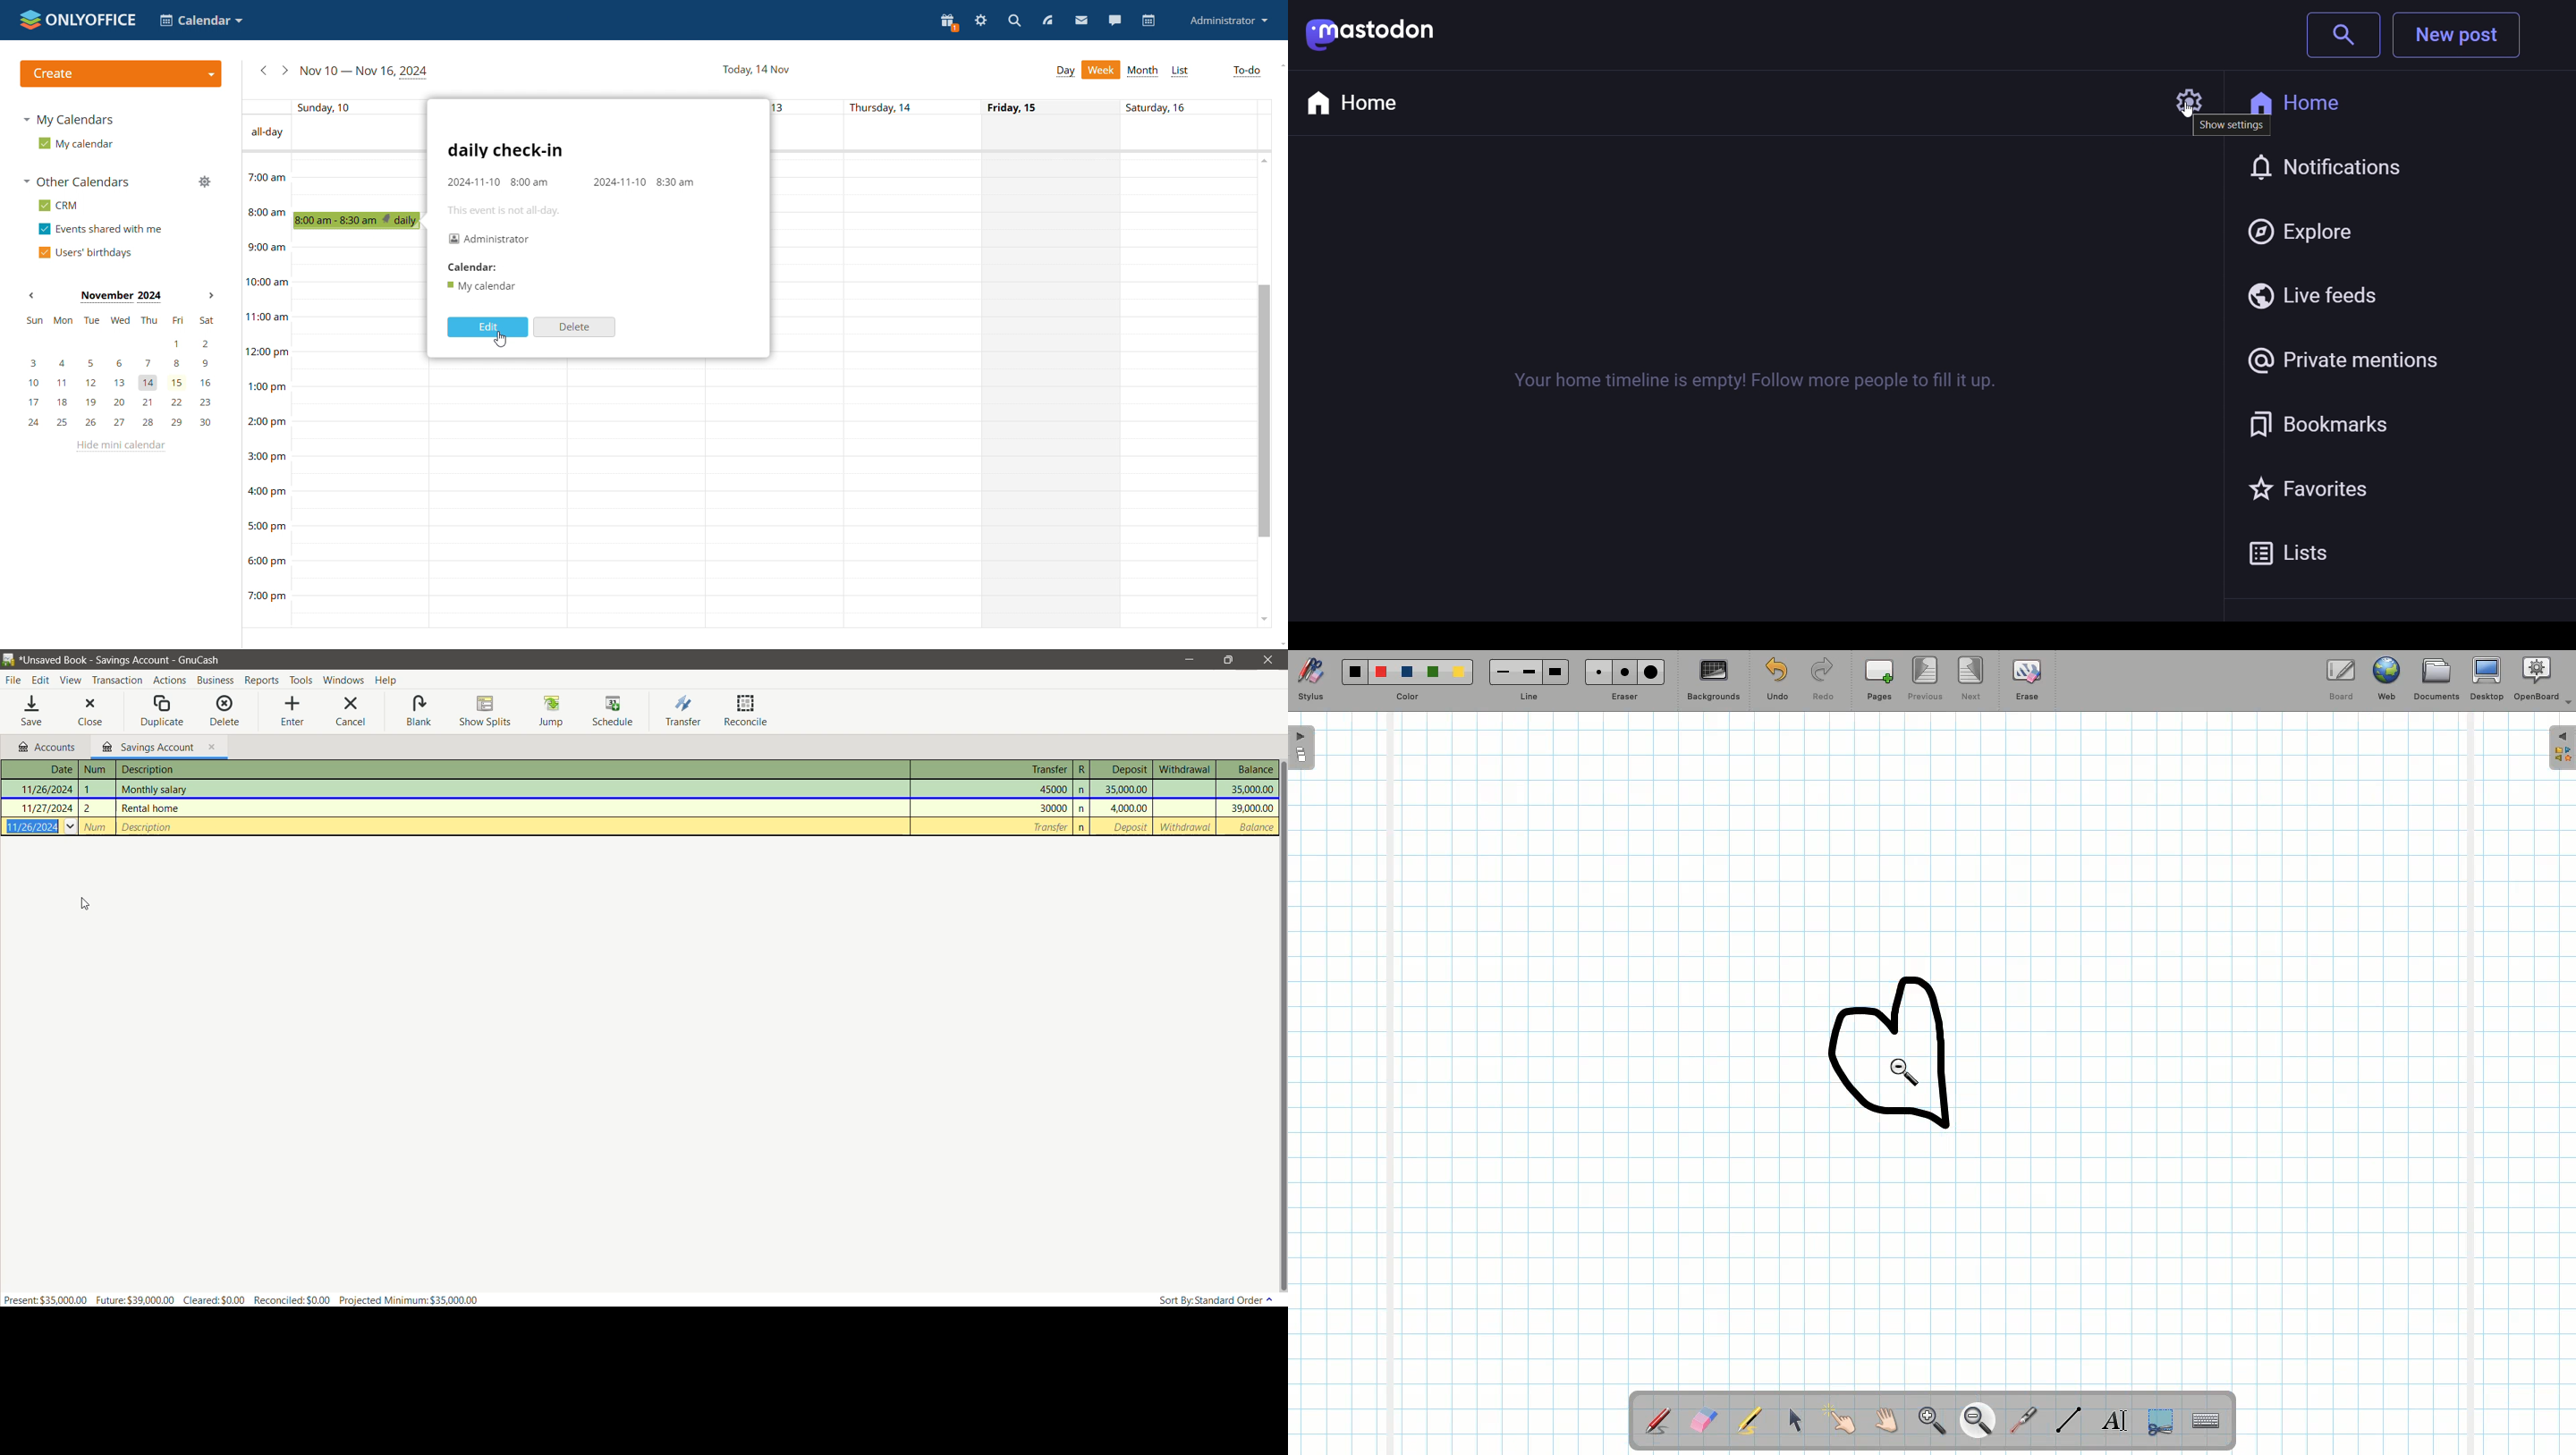 This screenshot has height=1456, width=2576. I want to click on transfer, so click(993, 825).